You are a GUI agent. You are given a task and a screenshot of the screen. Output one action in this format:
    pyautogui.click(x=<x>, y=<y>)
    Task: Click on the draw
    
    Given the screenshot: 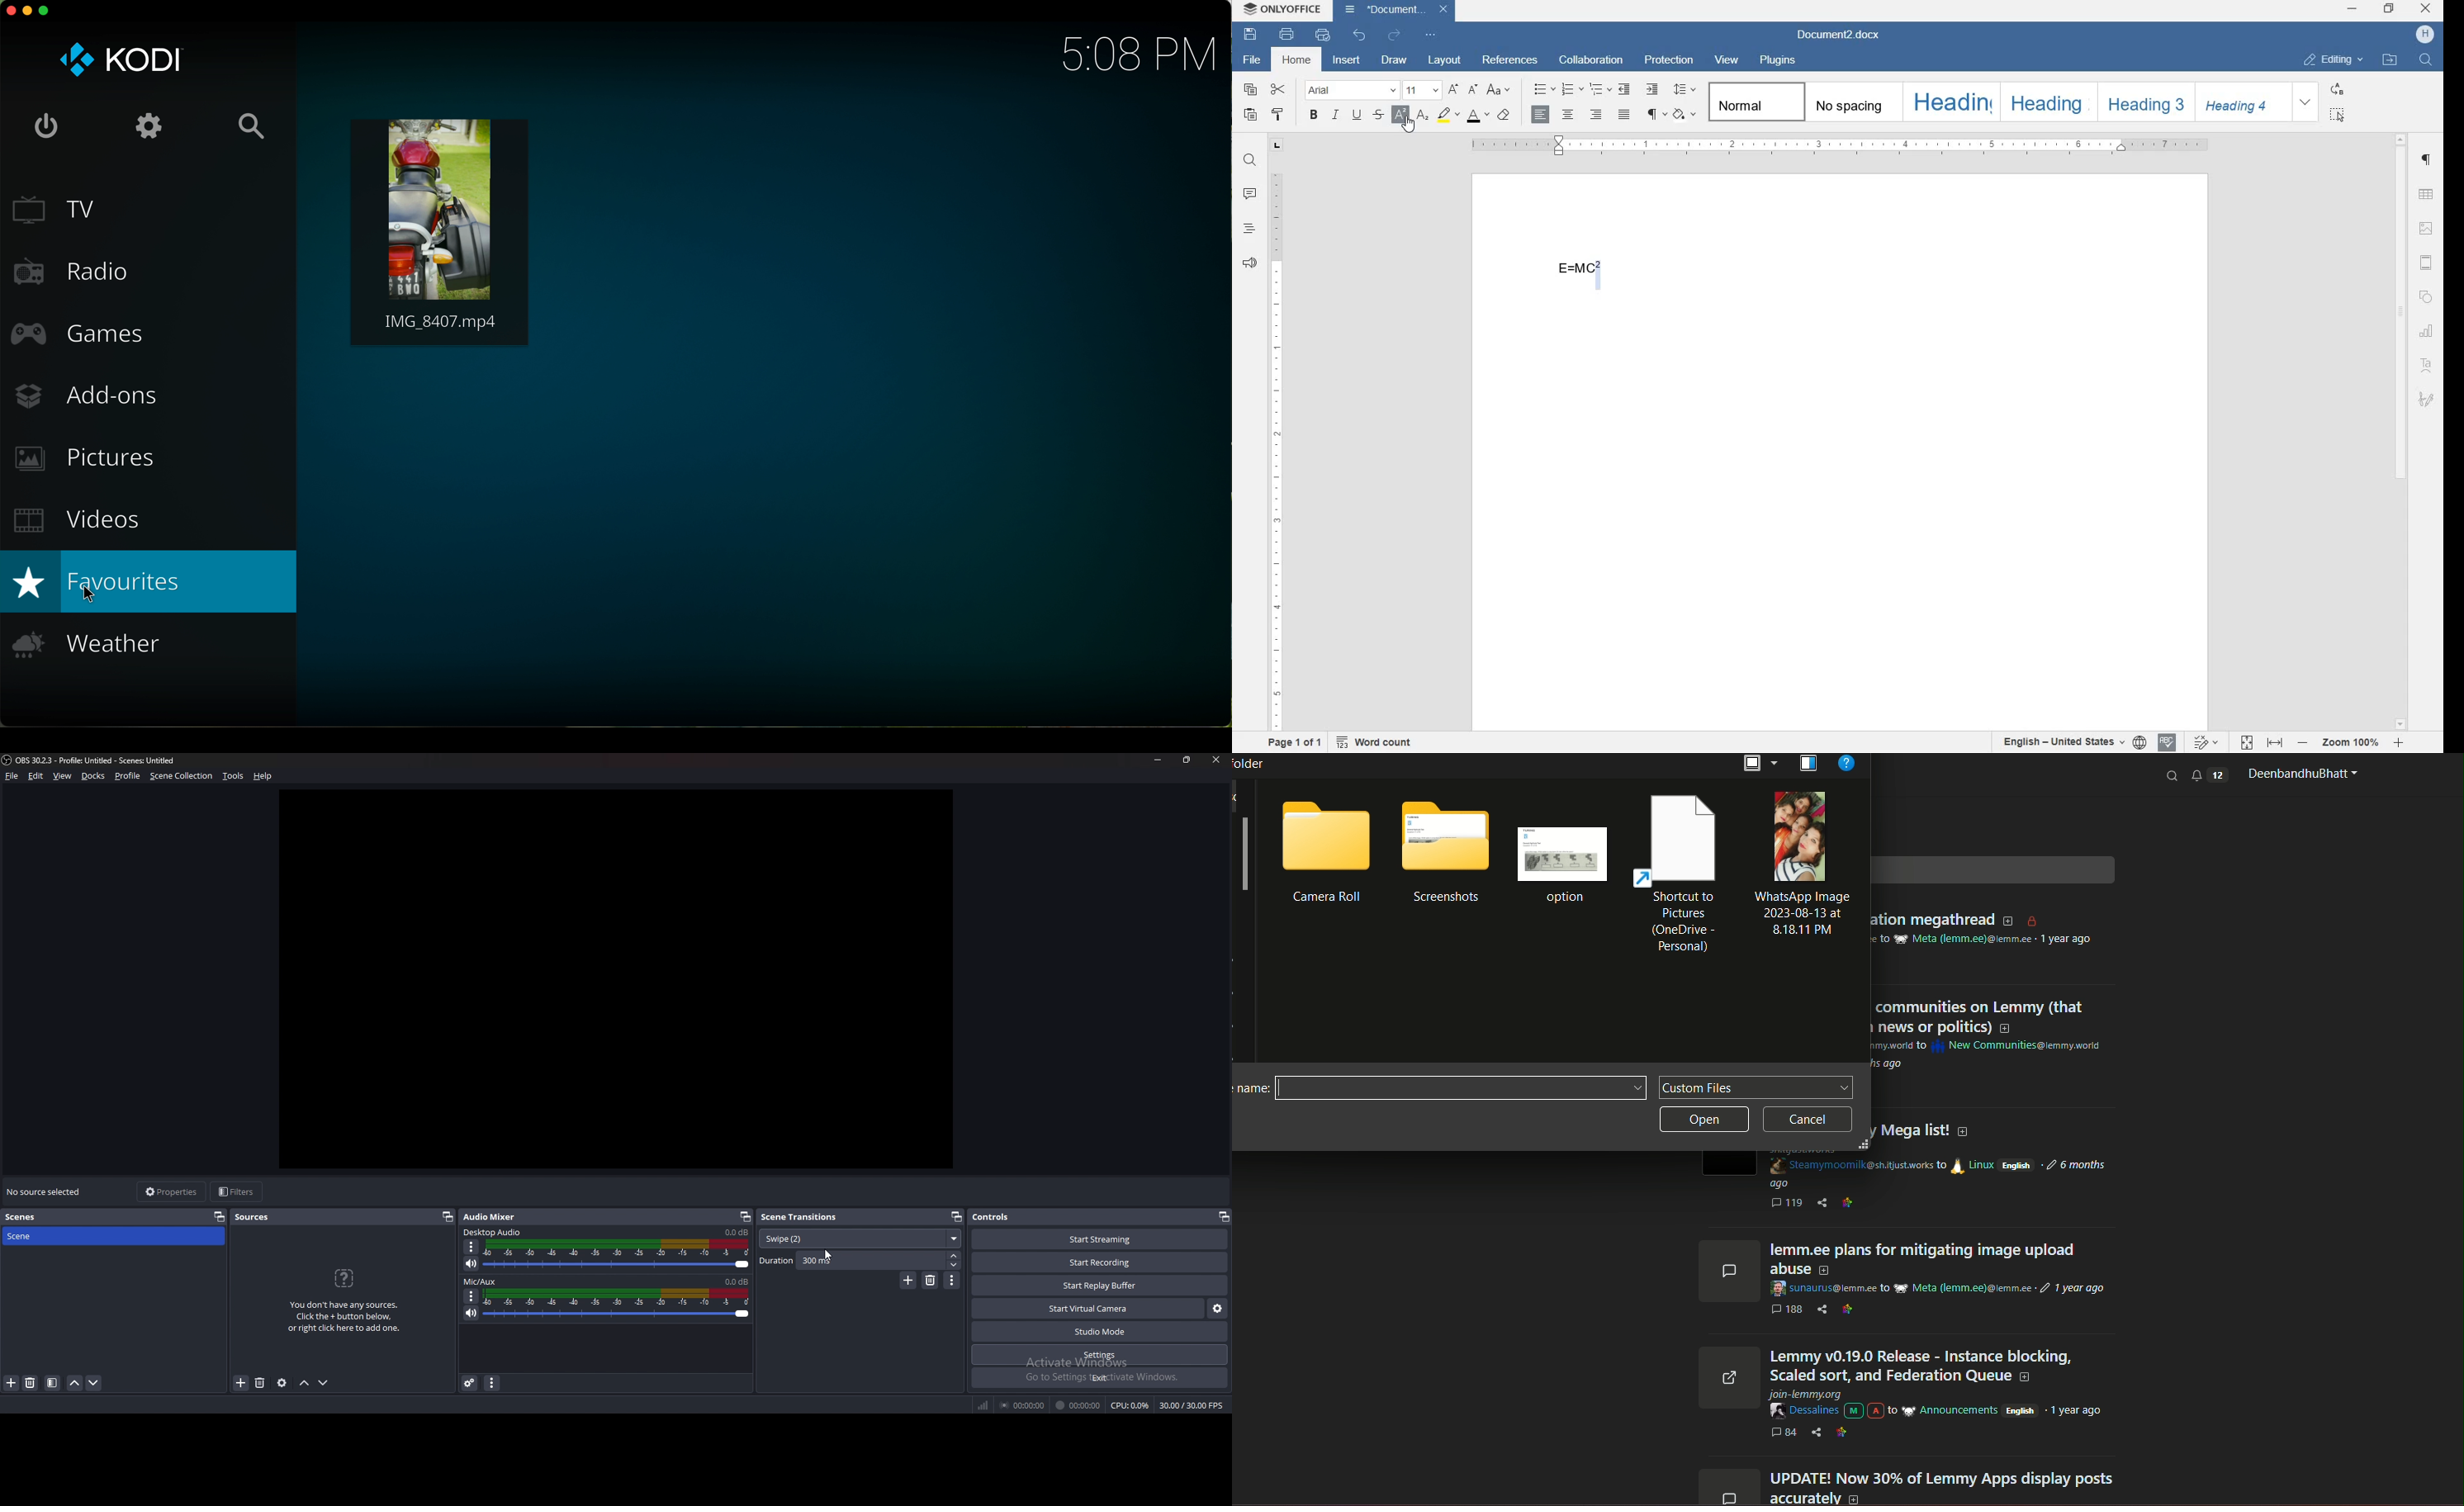 What is the action you would take?
    pyautogui.click(x=1394, y=62)
    